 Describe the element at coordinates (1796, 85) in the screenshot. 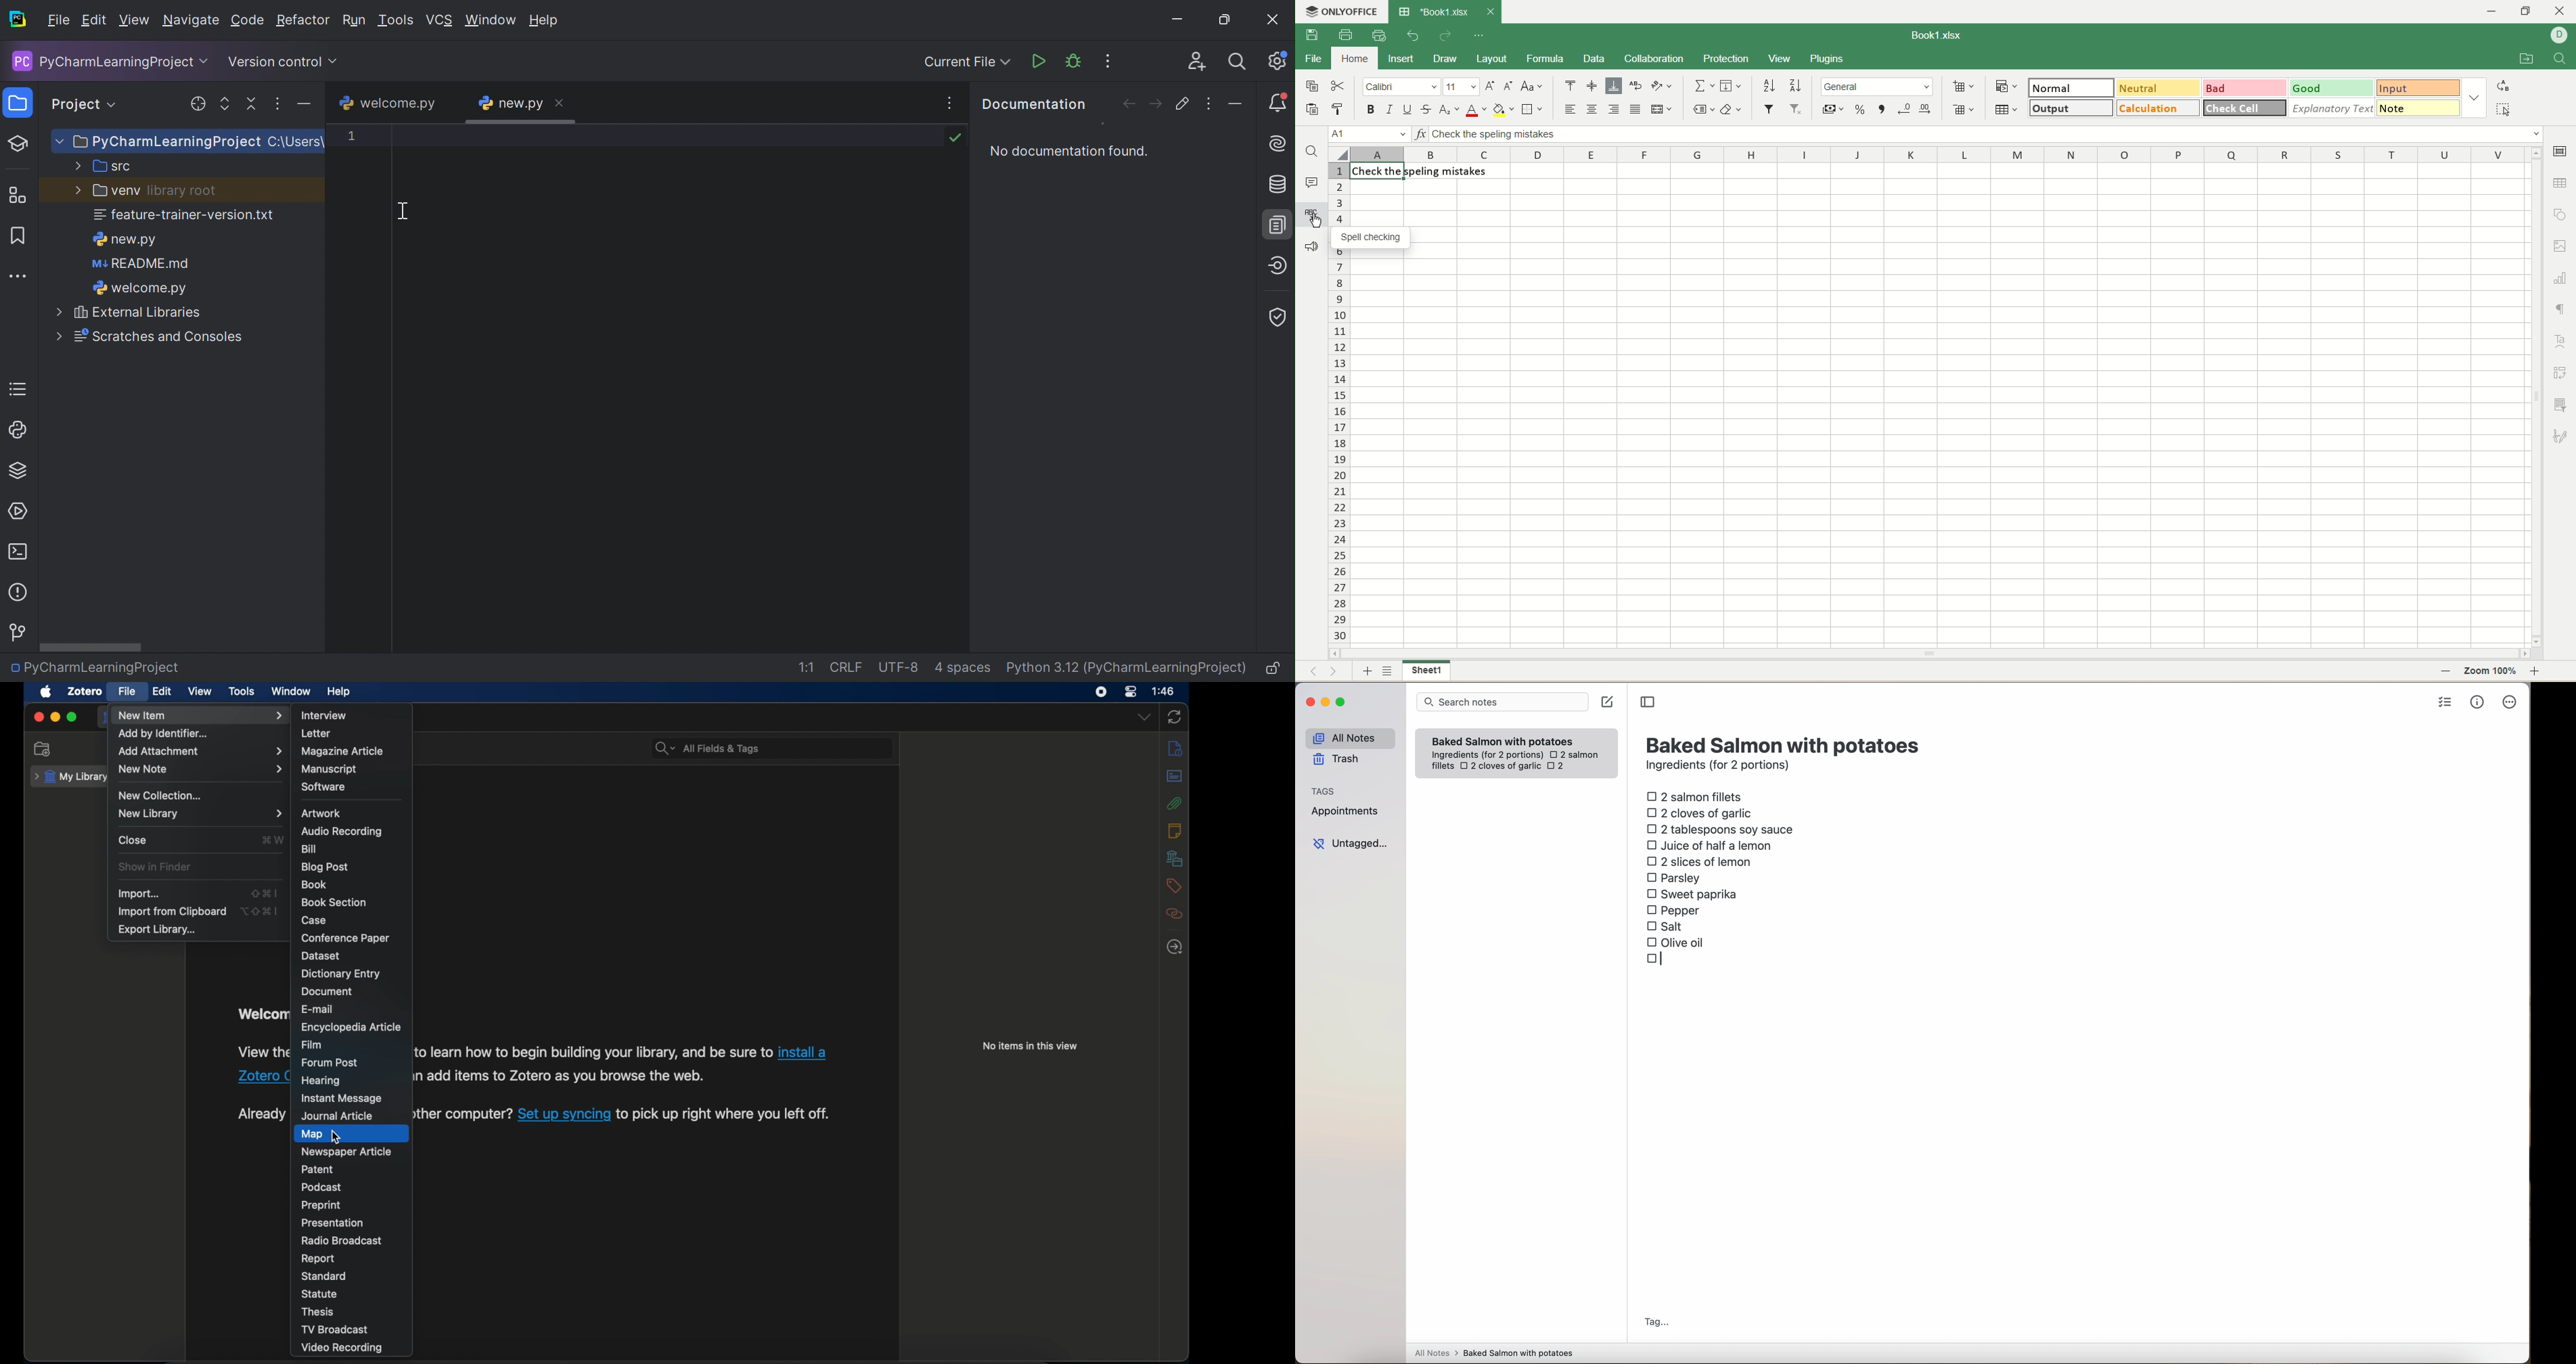

I see `sort descending` at that location.